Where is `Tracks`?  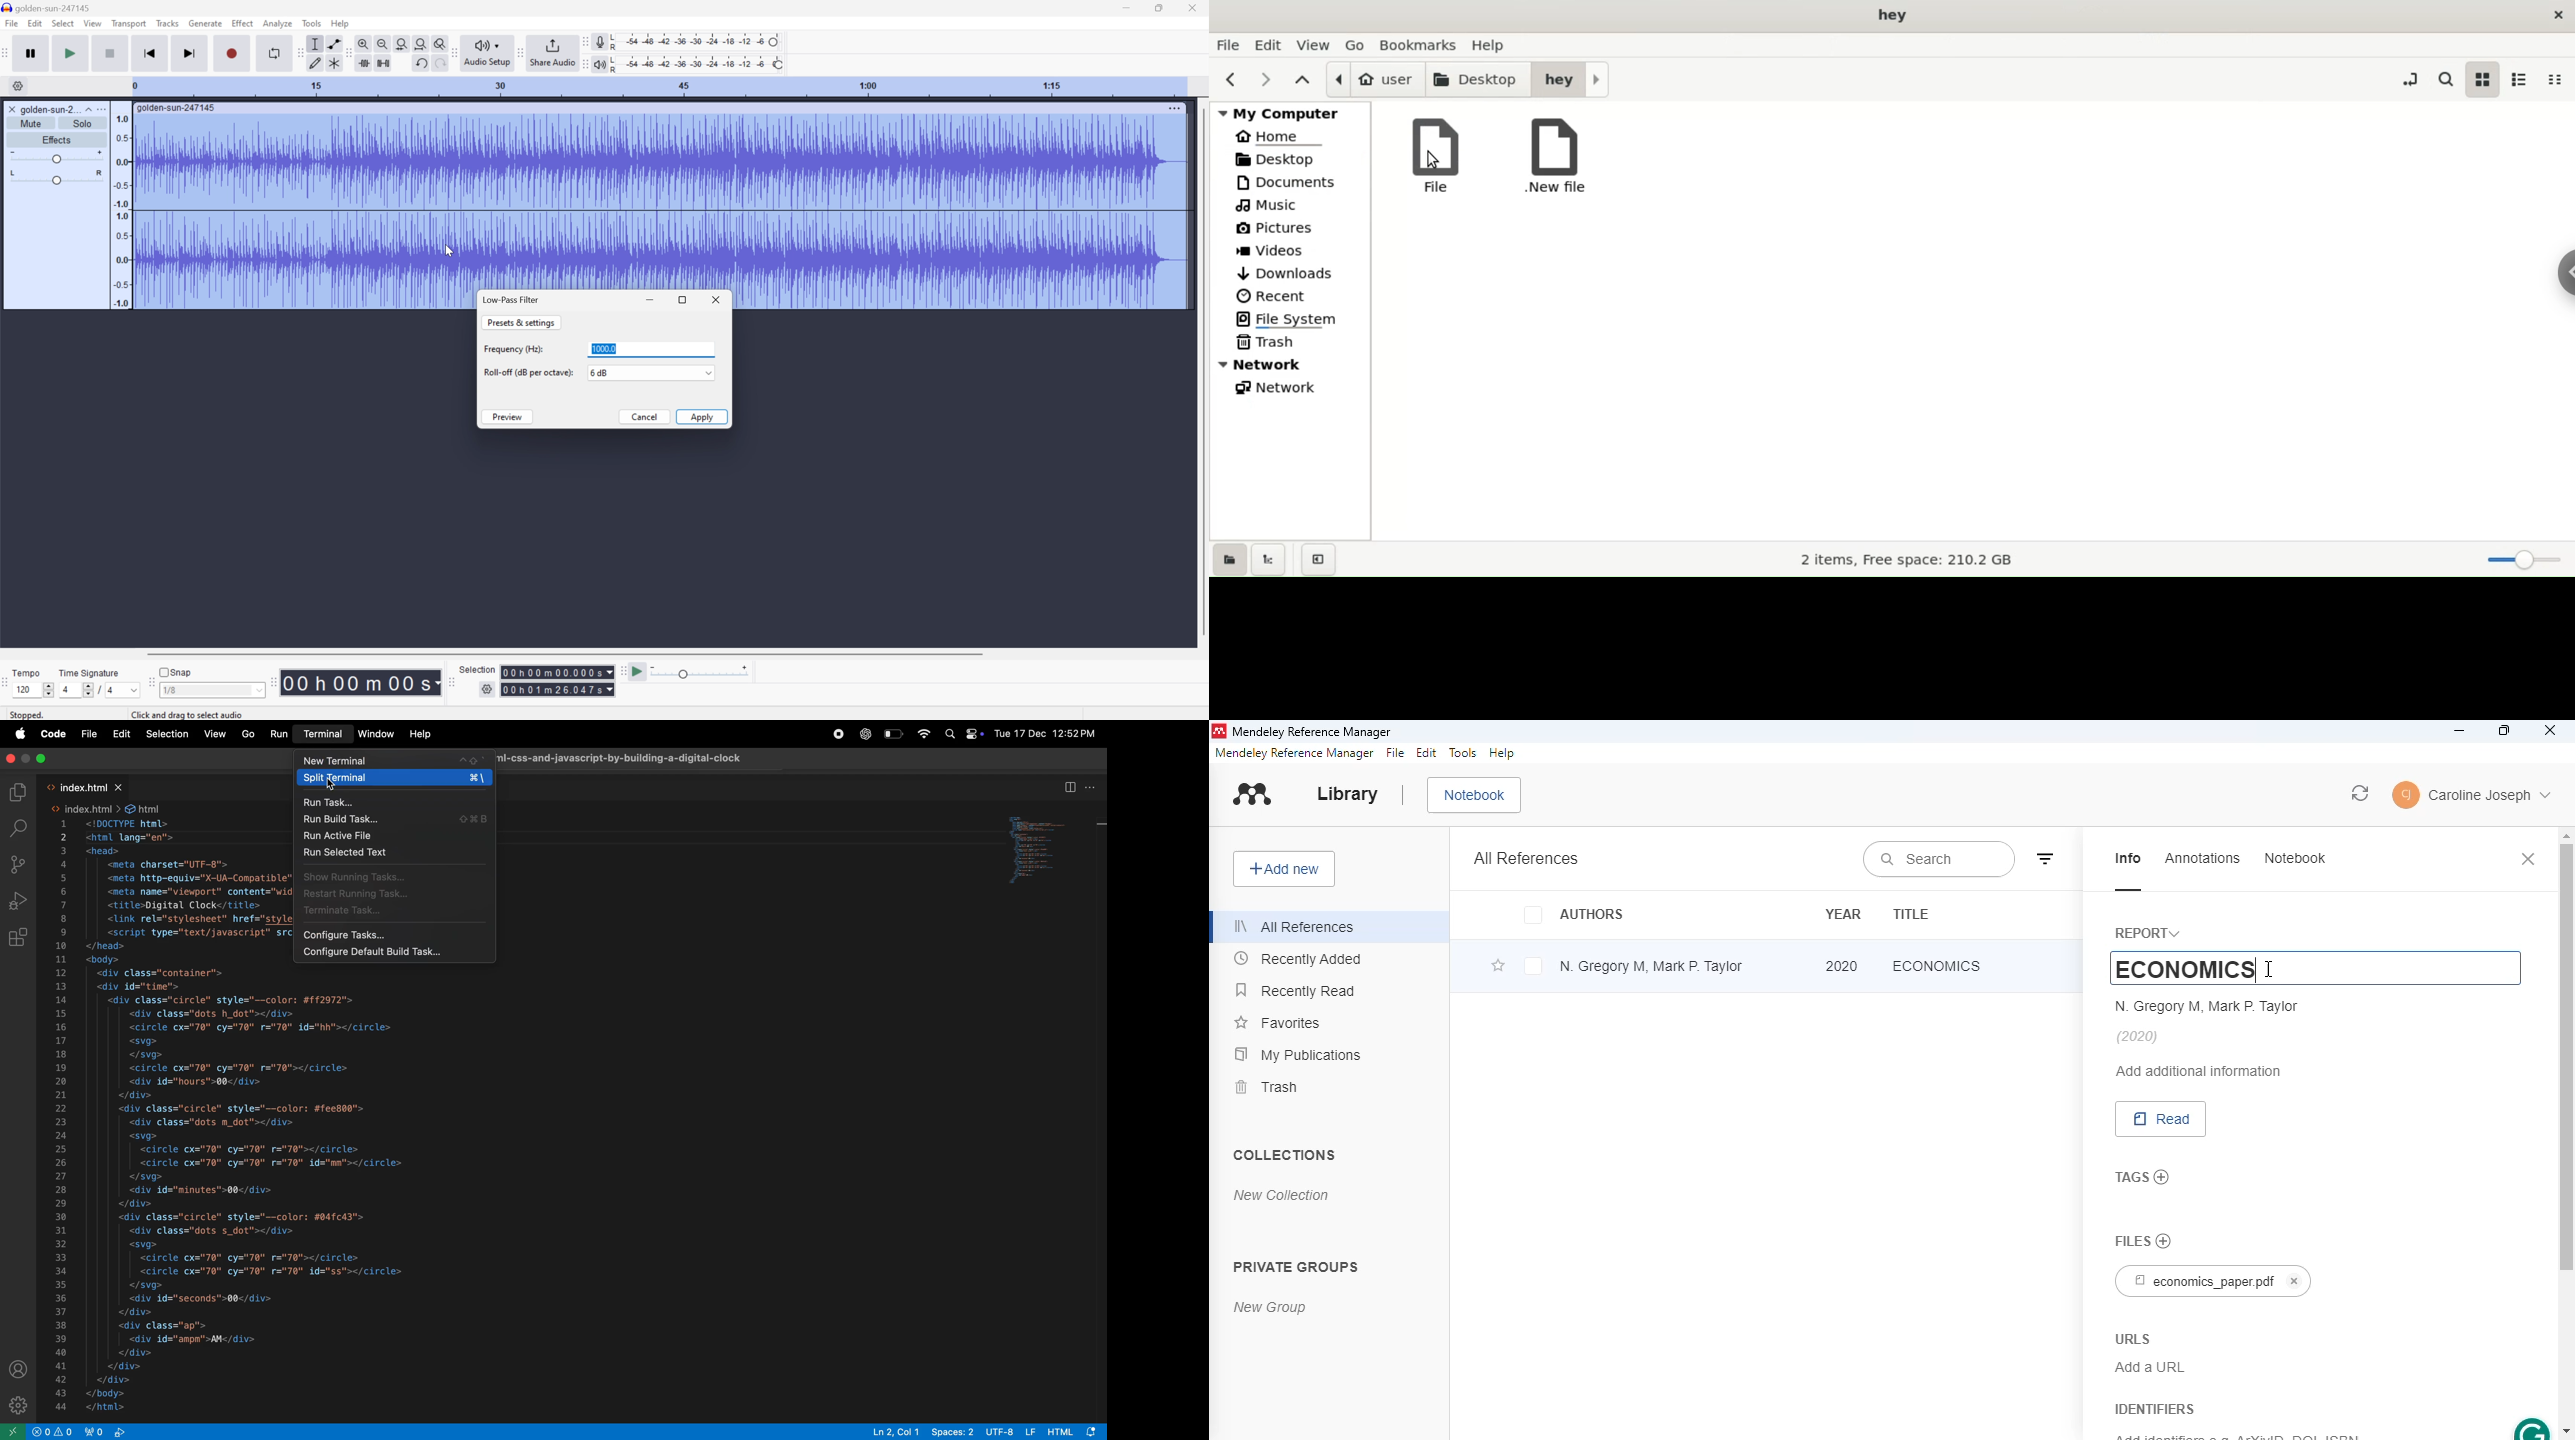 Tracks is located at coordinates (167, 22).